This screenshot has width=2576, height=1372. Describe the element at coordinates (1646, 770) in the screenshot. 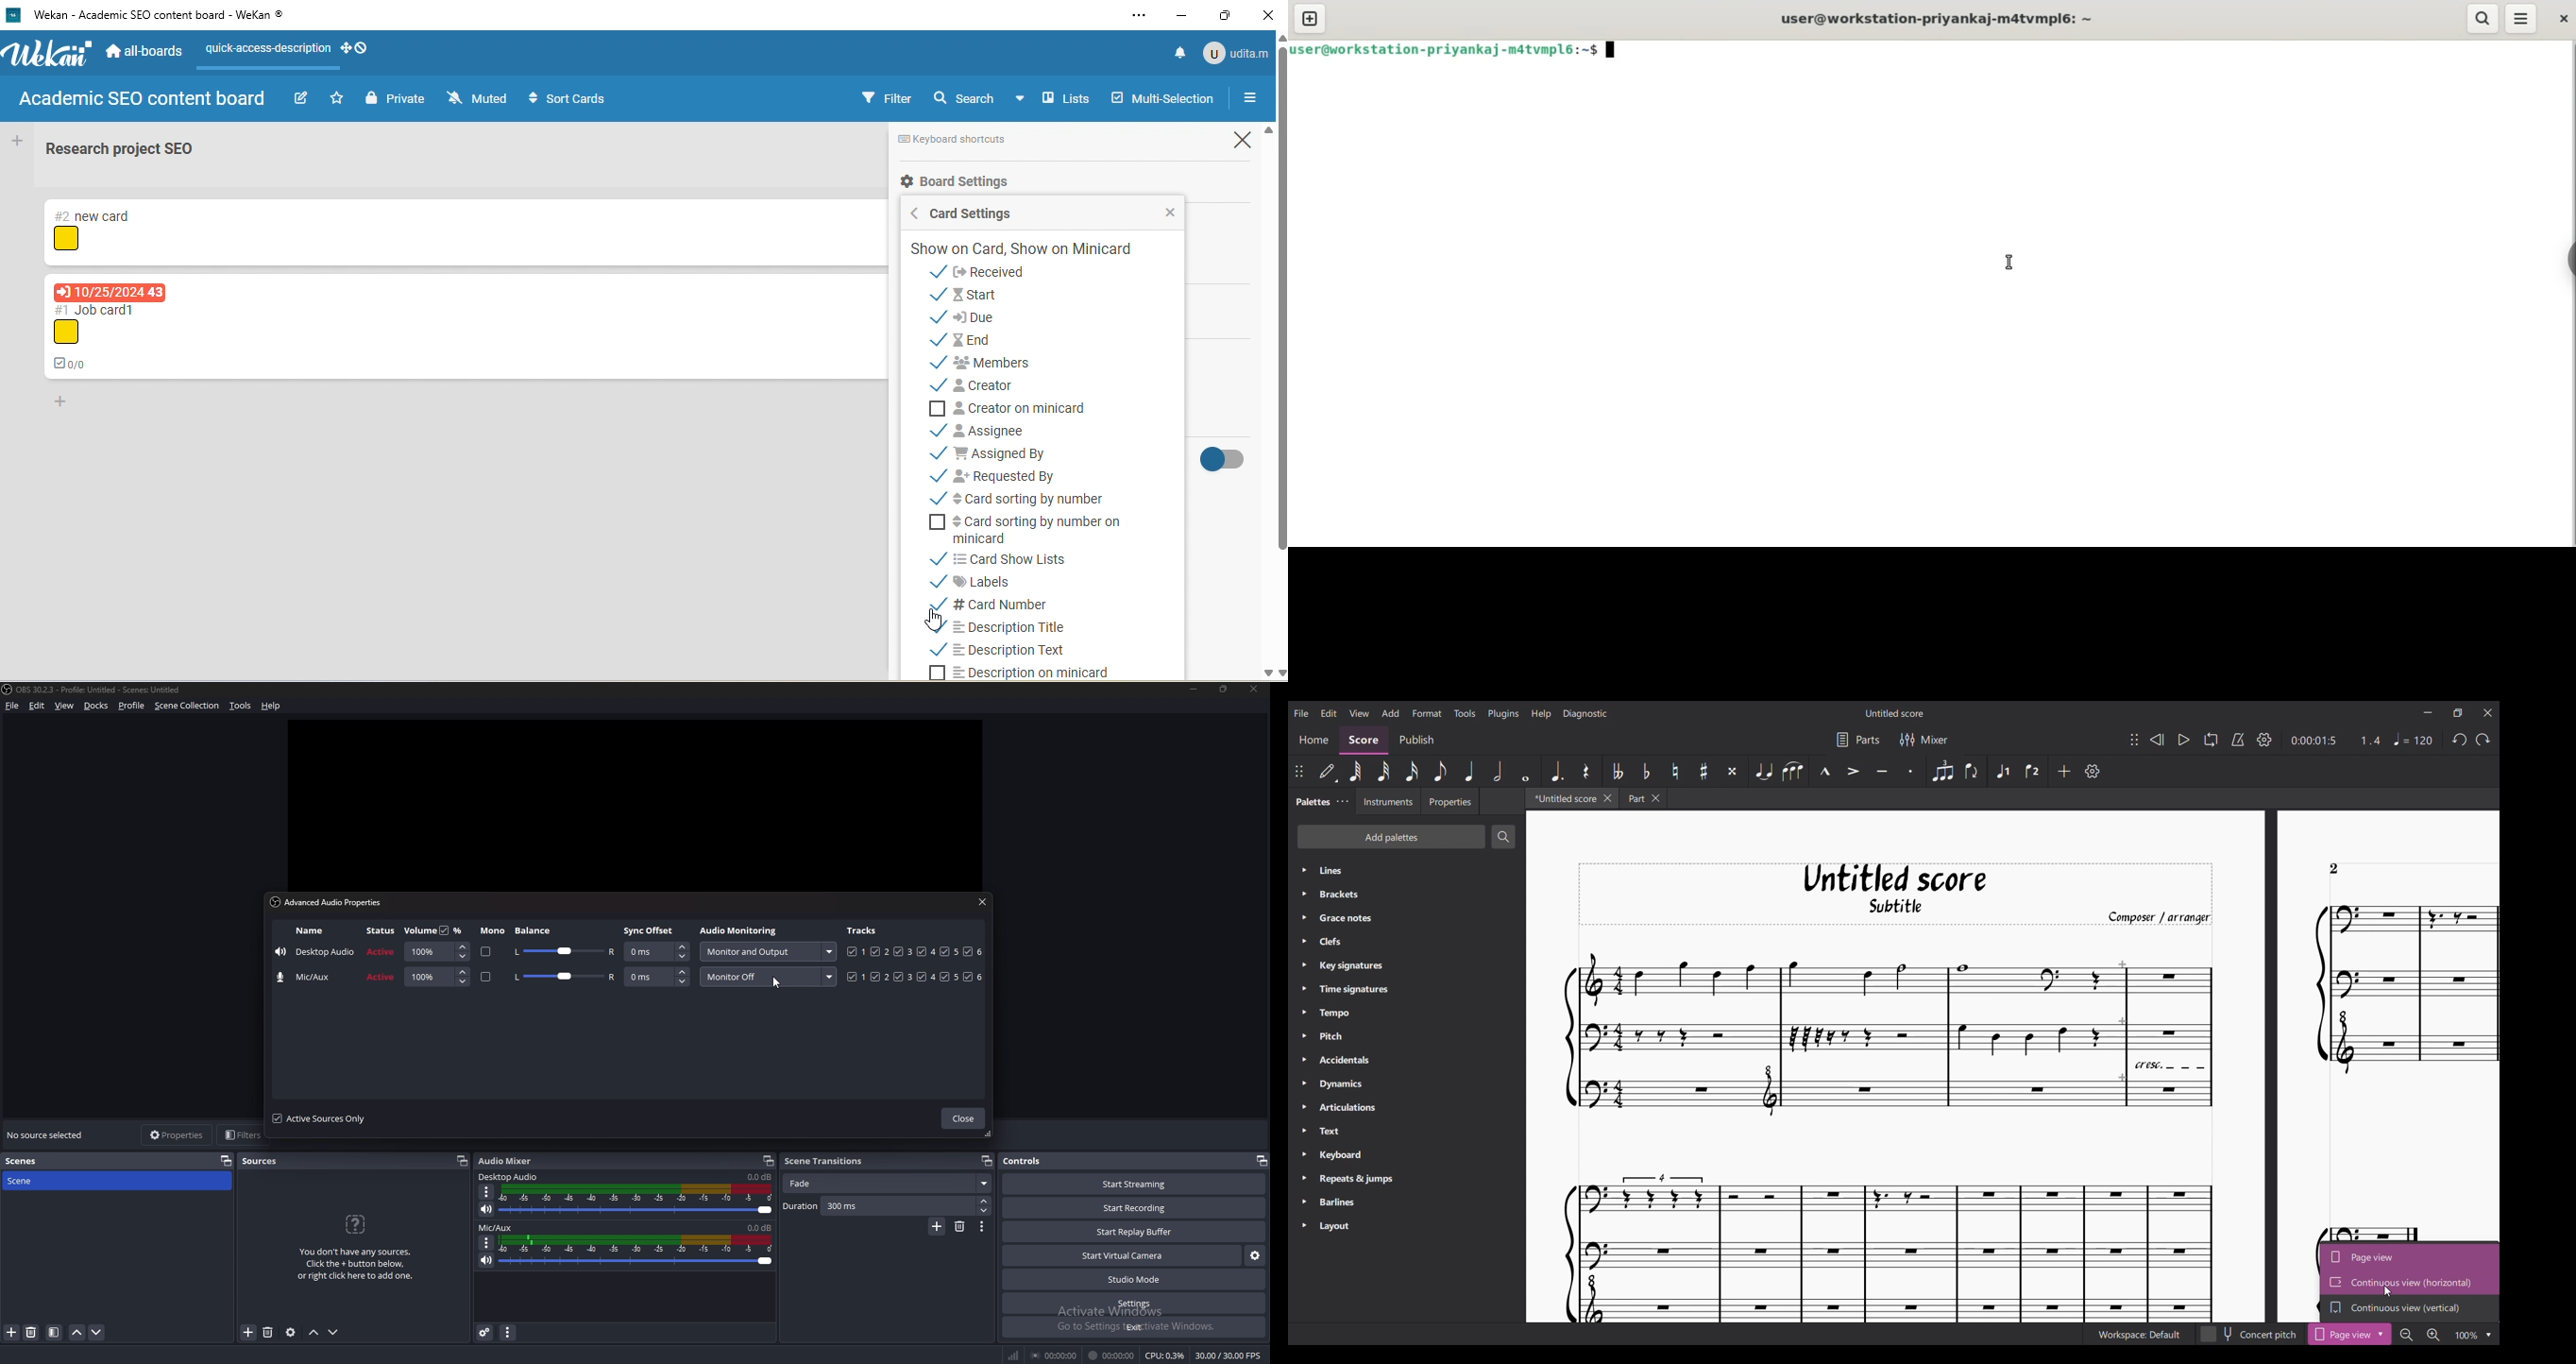

I see `Toggle flat` at that location.